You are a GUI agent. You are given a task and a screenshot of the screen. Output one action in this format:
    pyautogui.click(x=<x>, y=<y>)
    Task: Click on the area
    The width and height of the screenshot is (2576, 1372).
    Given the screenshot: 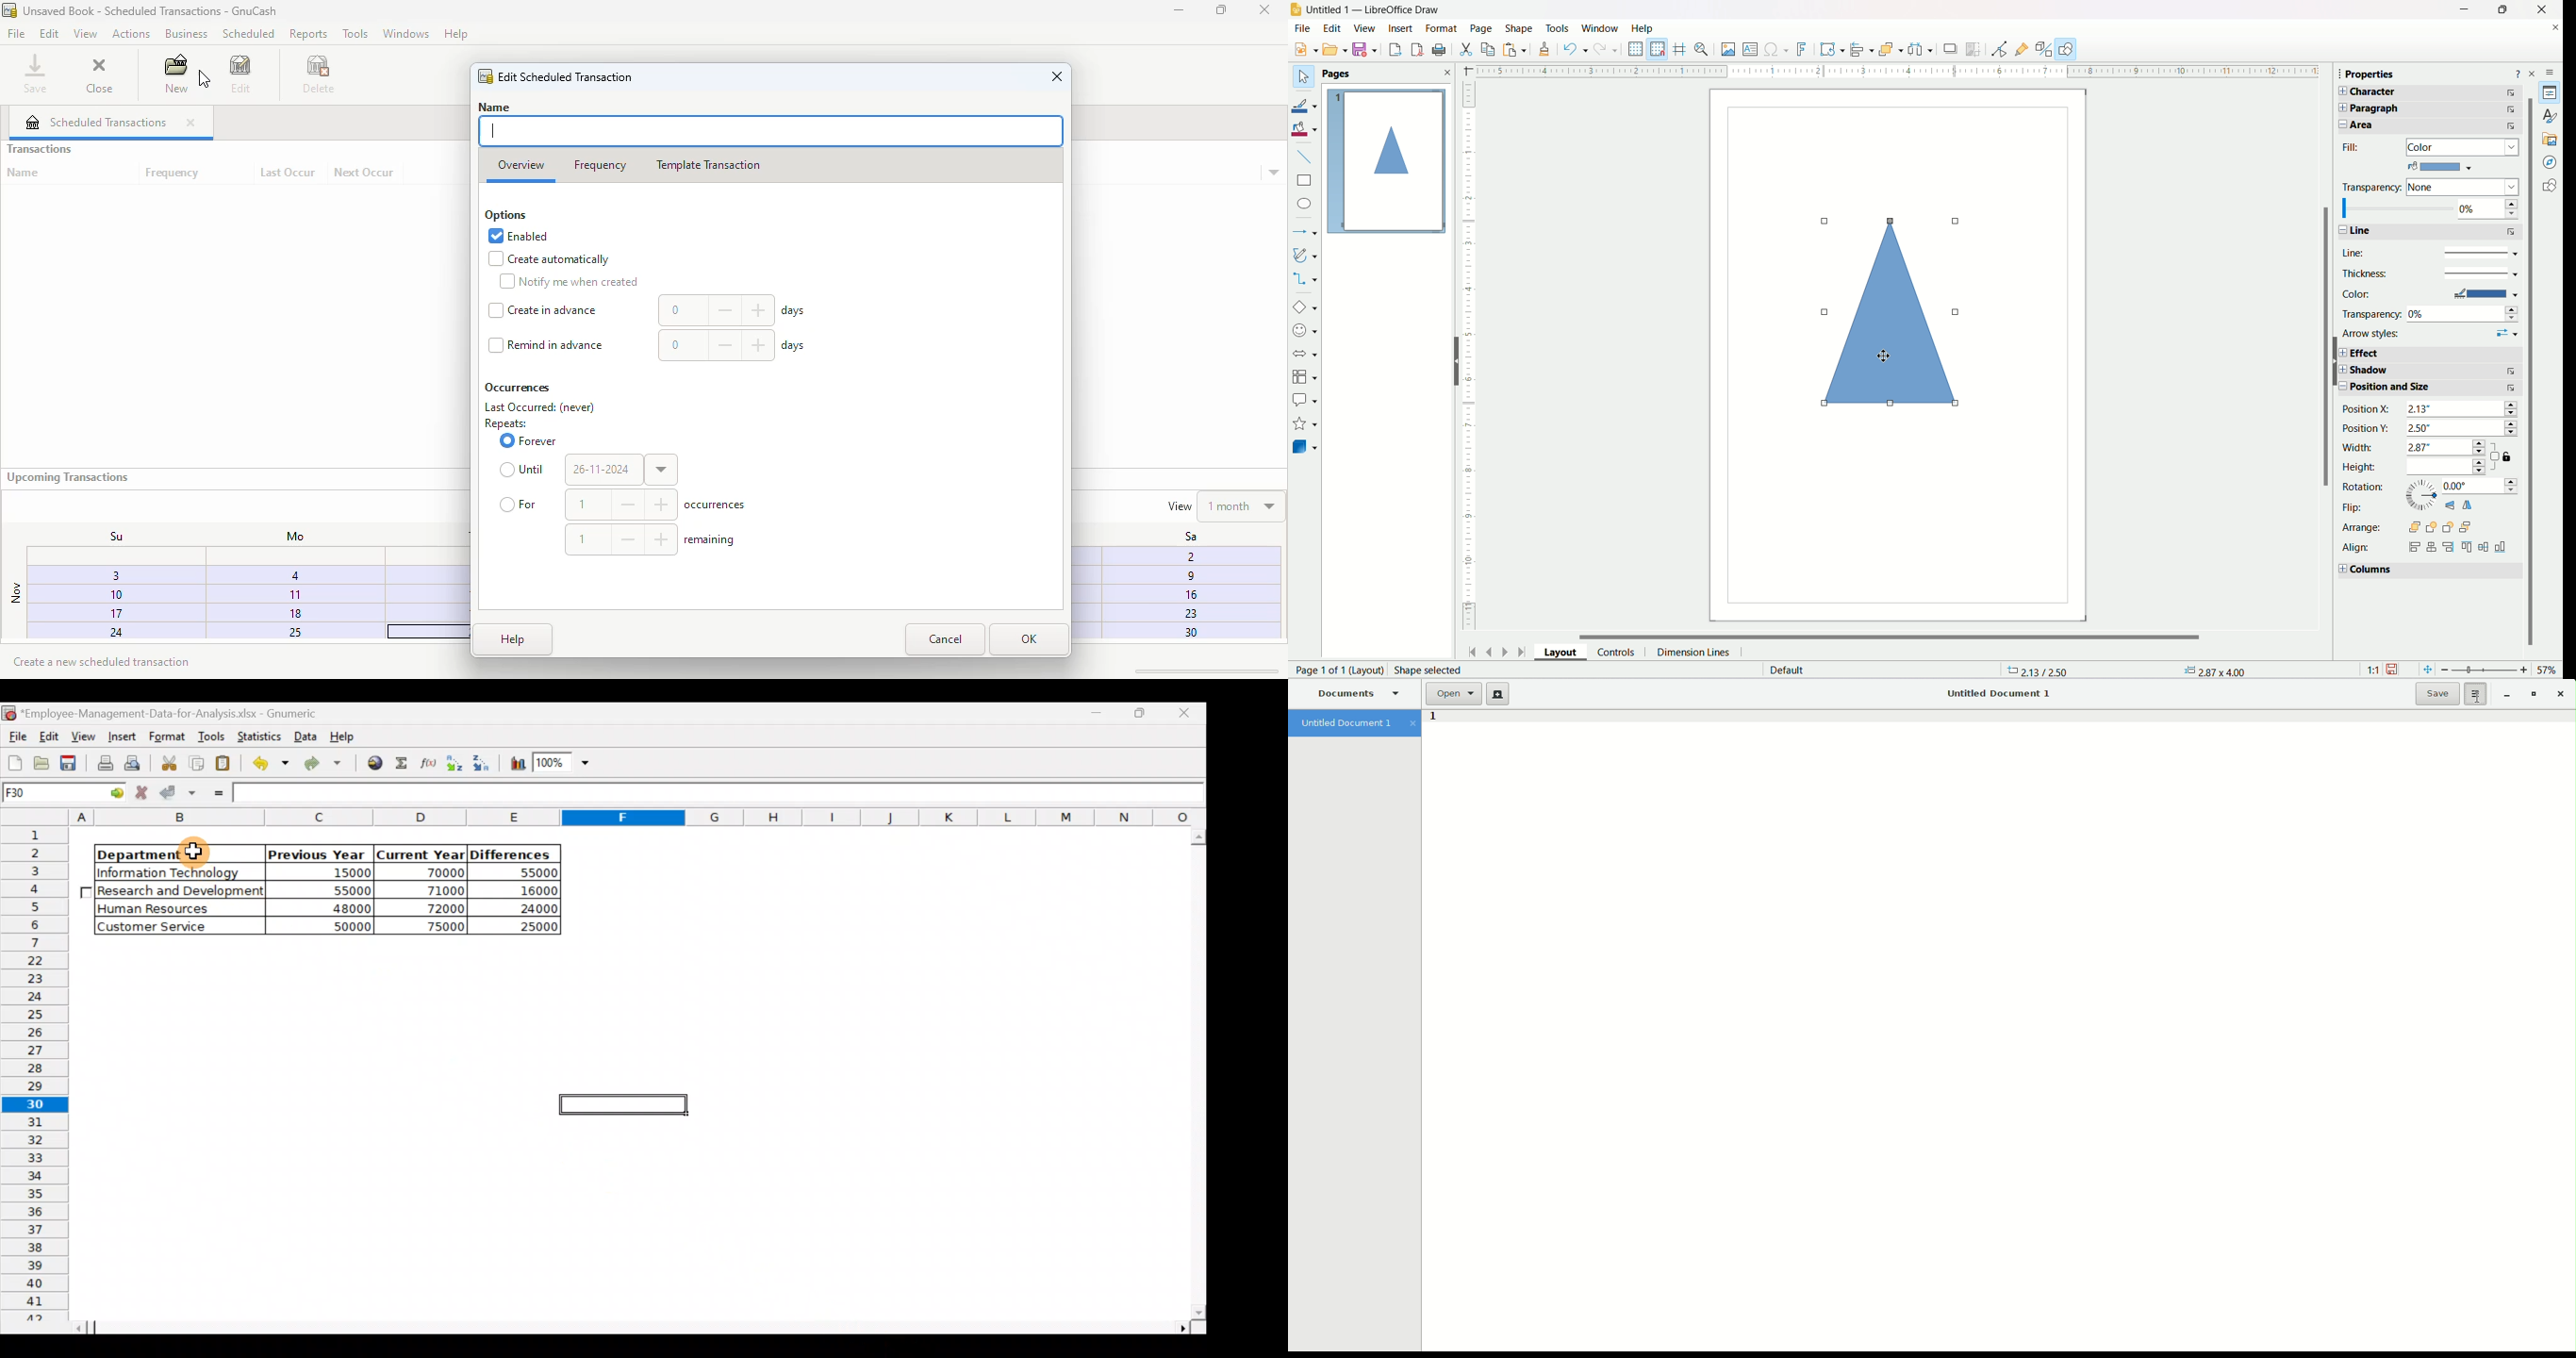 What is the action you would take?
    pyautogui.click(x=2429, y=127)
    